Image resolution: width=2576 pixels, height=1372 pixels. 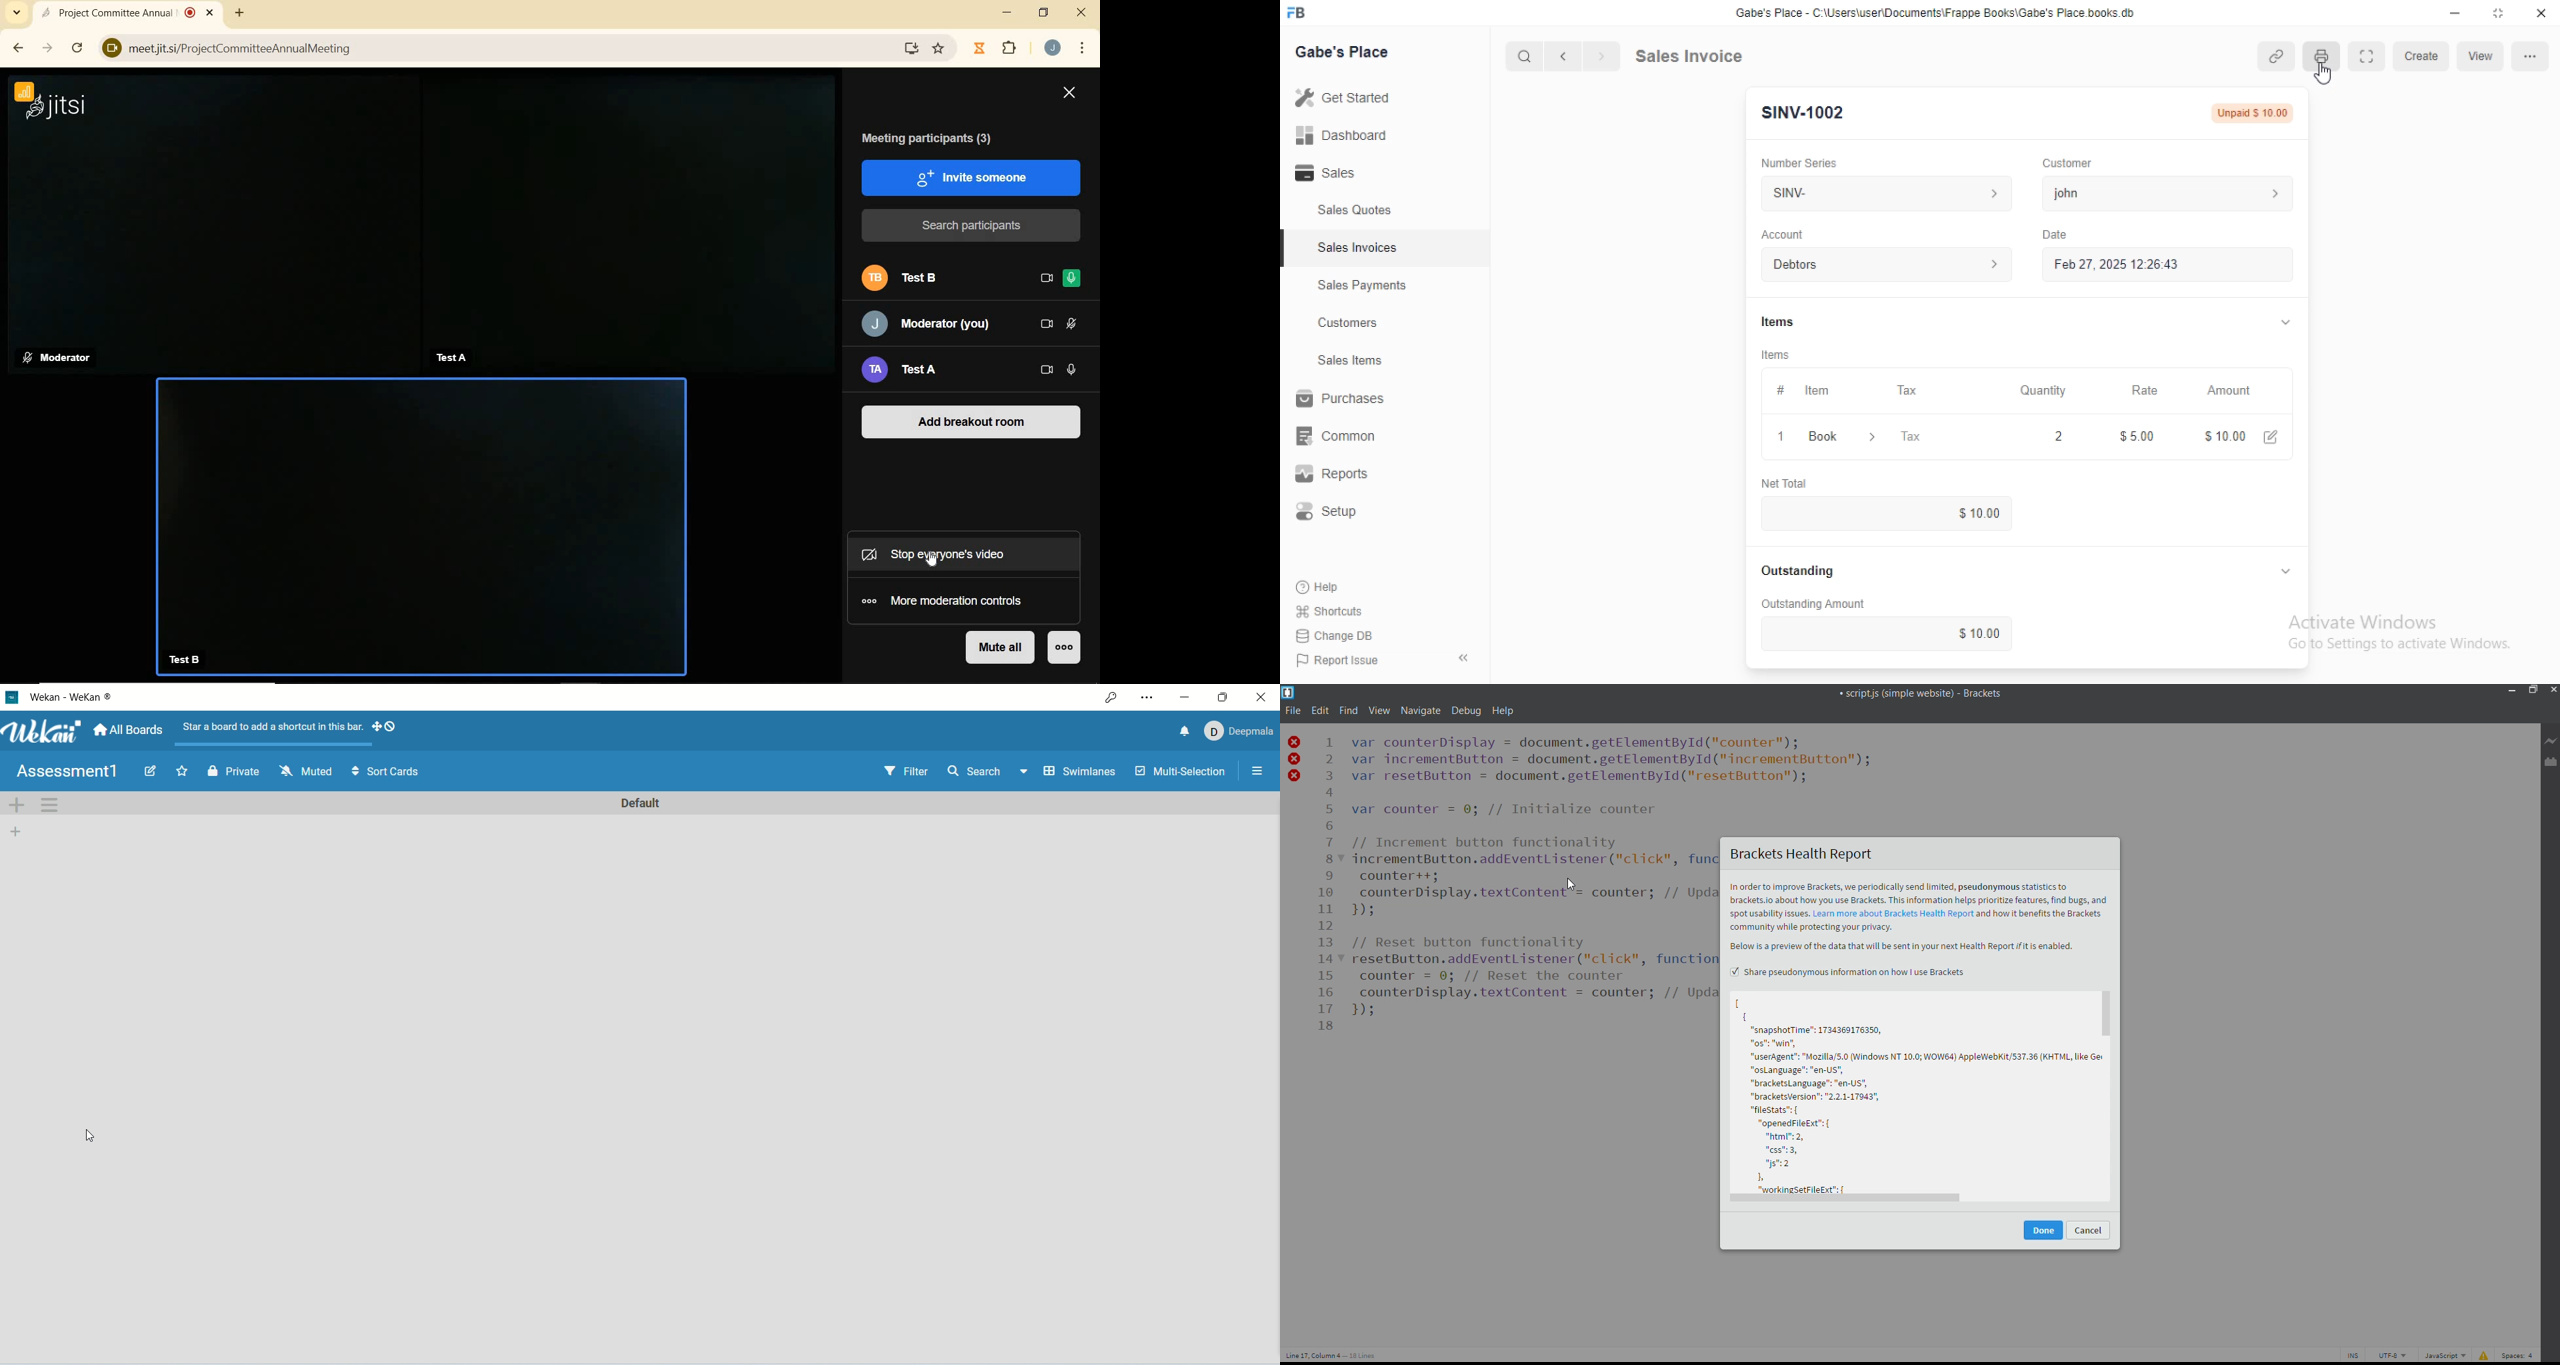 I want to click on quantity, so click(x=2043, y=391).